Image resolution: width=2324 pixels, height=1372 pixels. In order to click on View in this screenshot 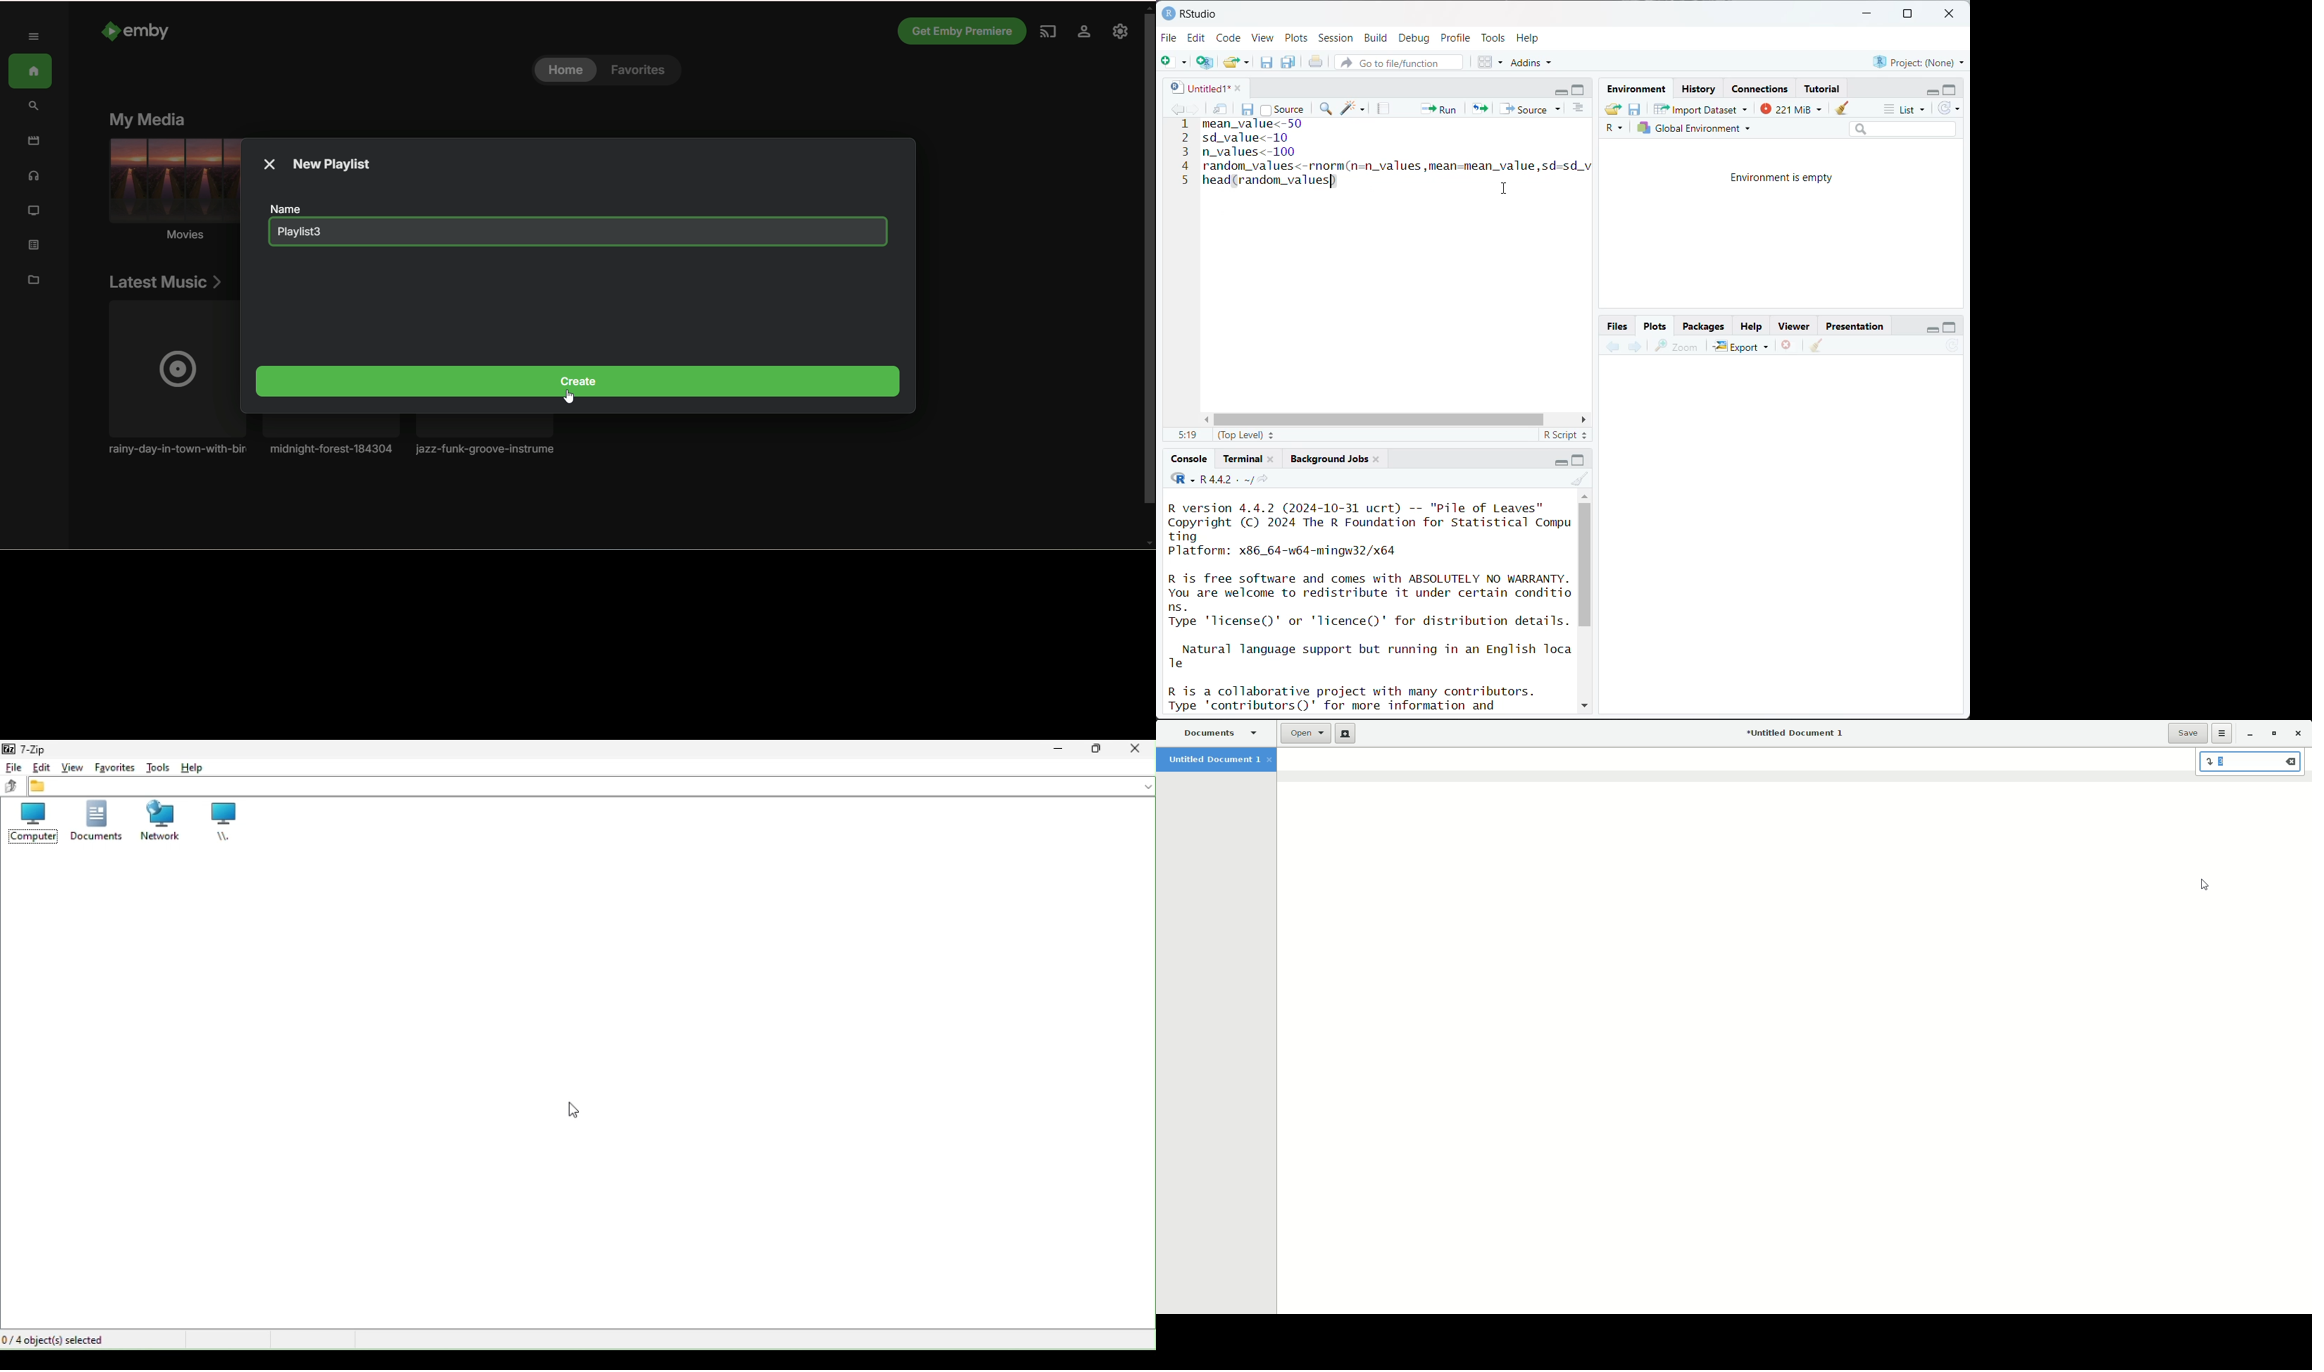, I will do `click(1263, 39)`.